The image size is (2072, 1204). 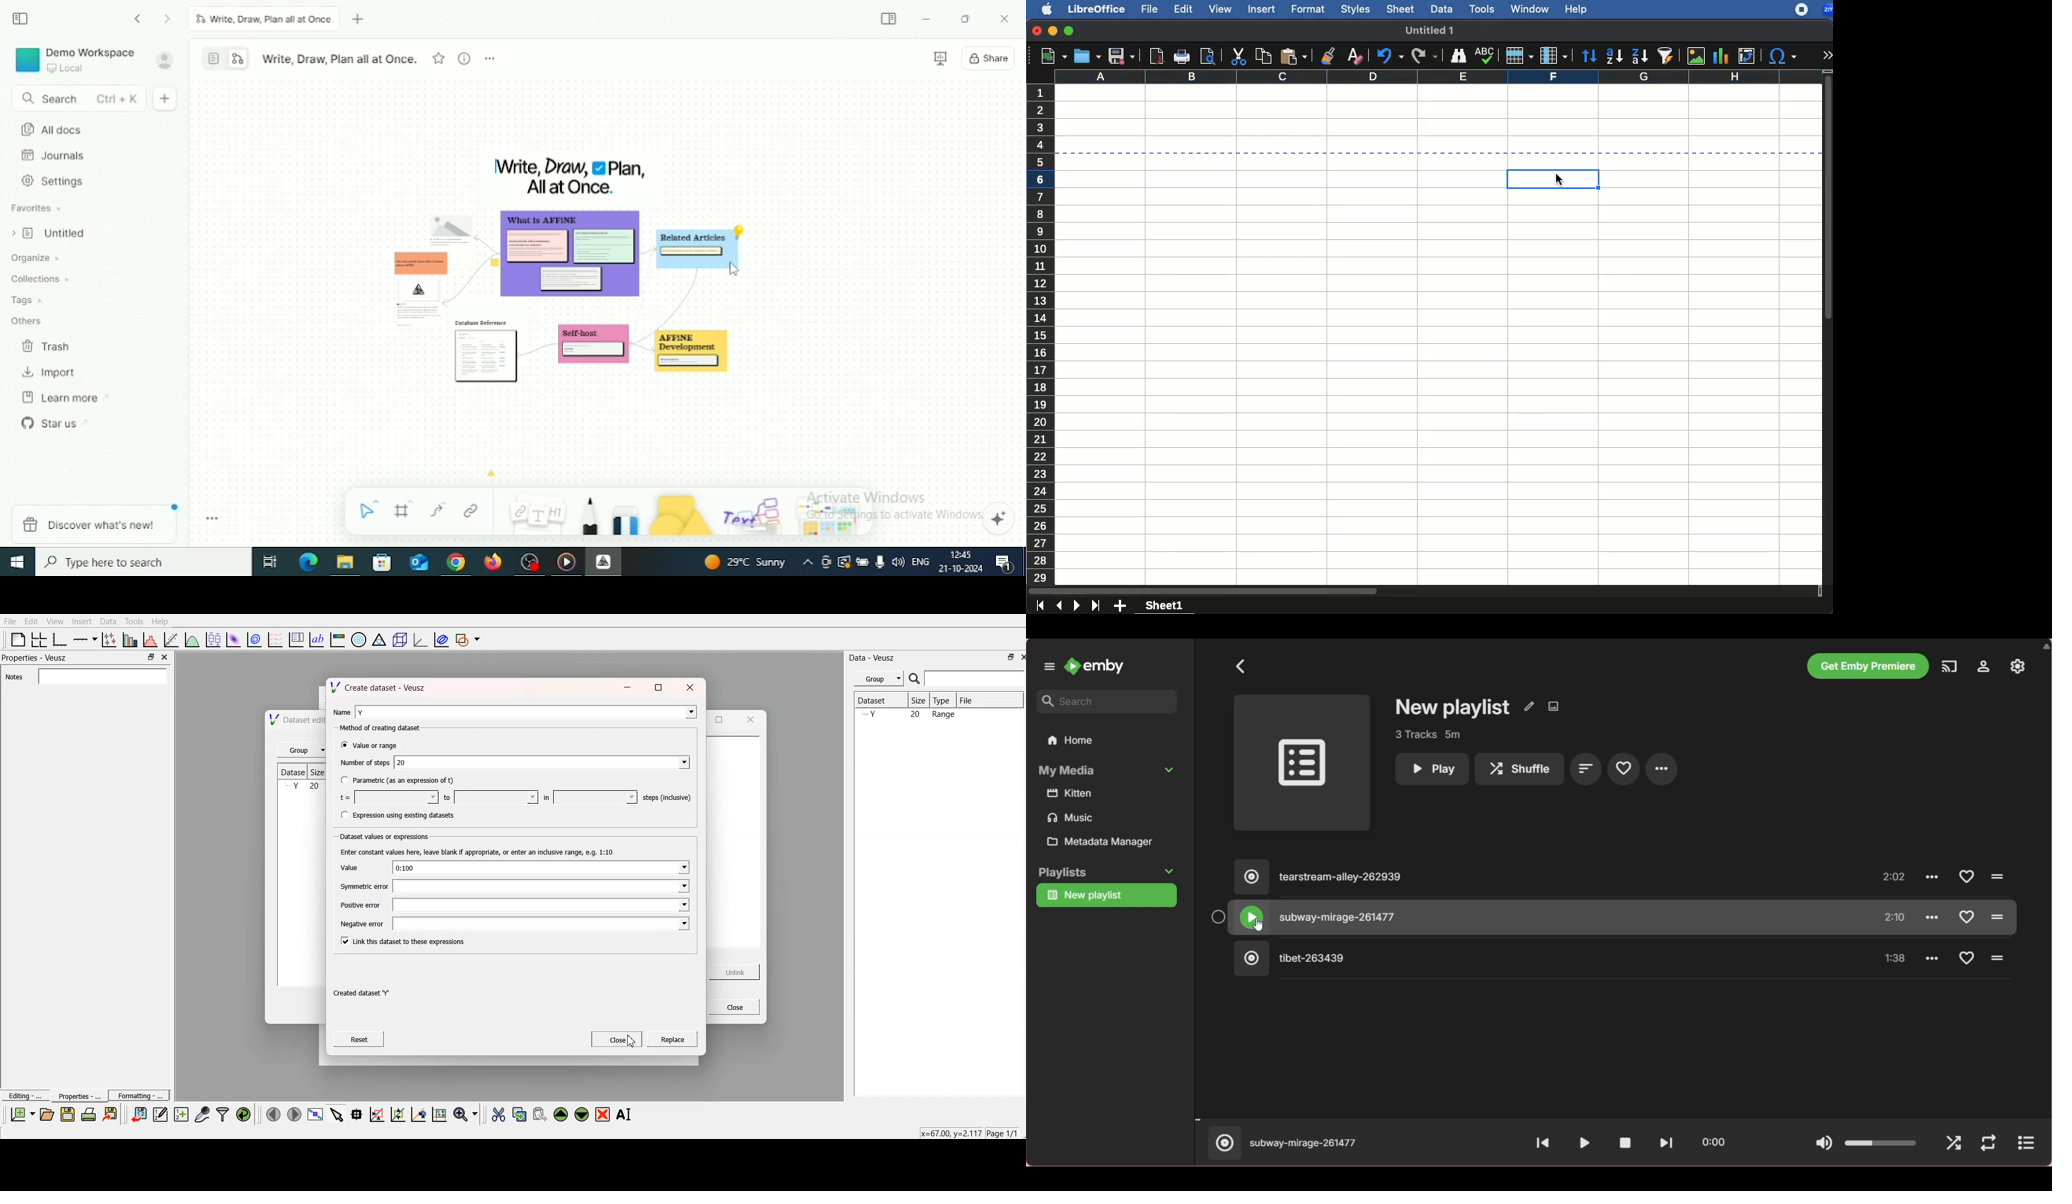 What do you see at coordinates (624, 1115) in the screenshot?
I see `rename the selected widget` at bounding box center [624, 1115].